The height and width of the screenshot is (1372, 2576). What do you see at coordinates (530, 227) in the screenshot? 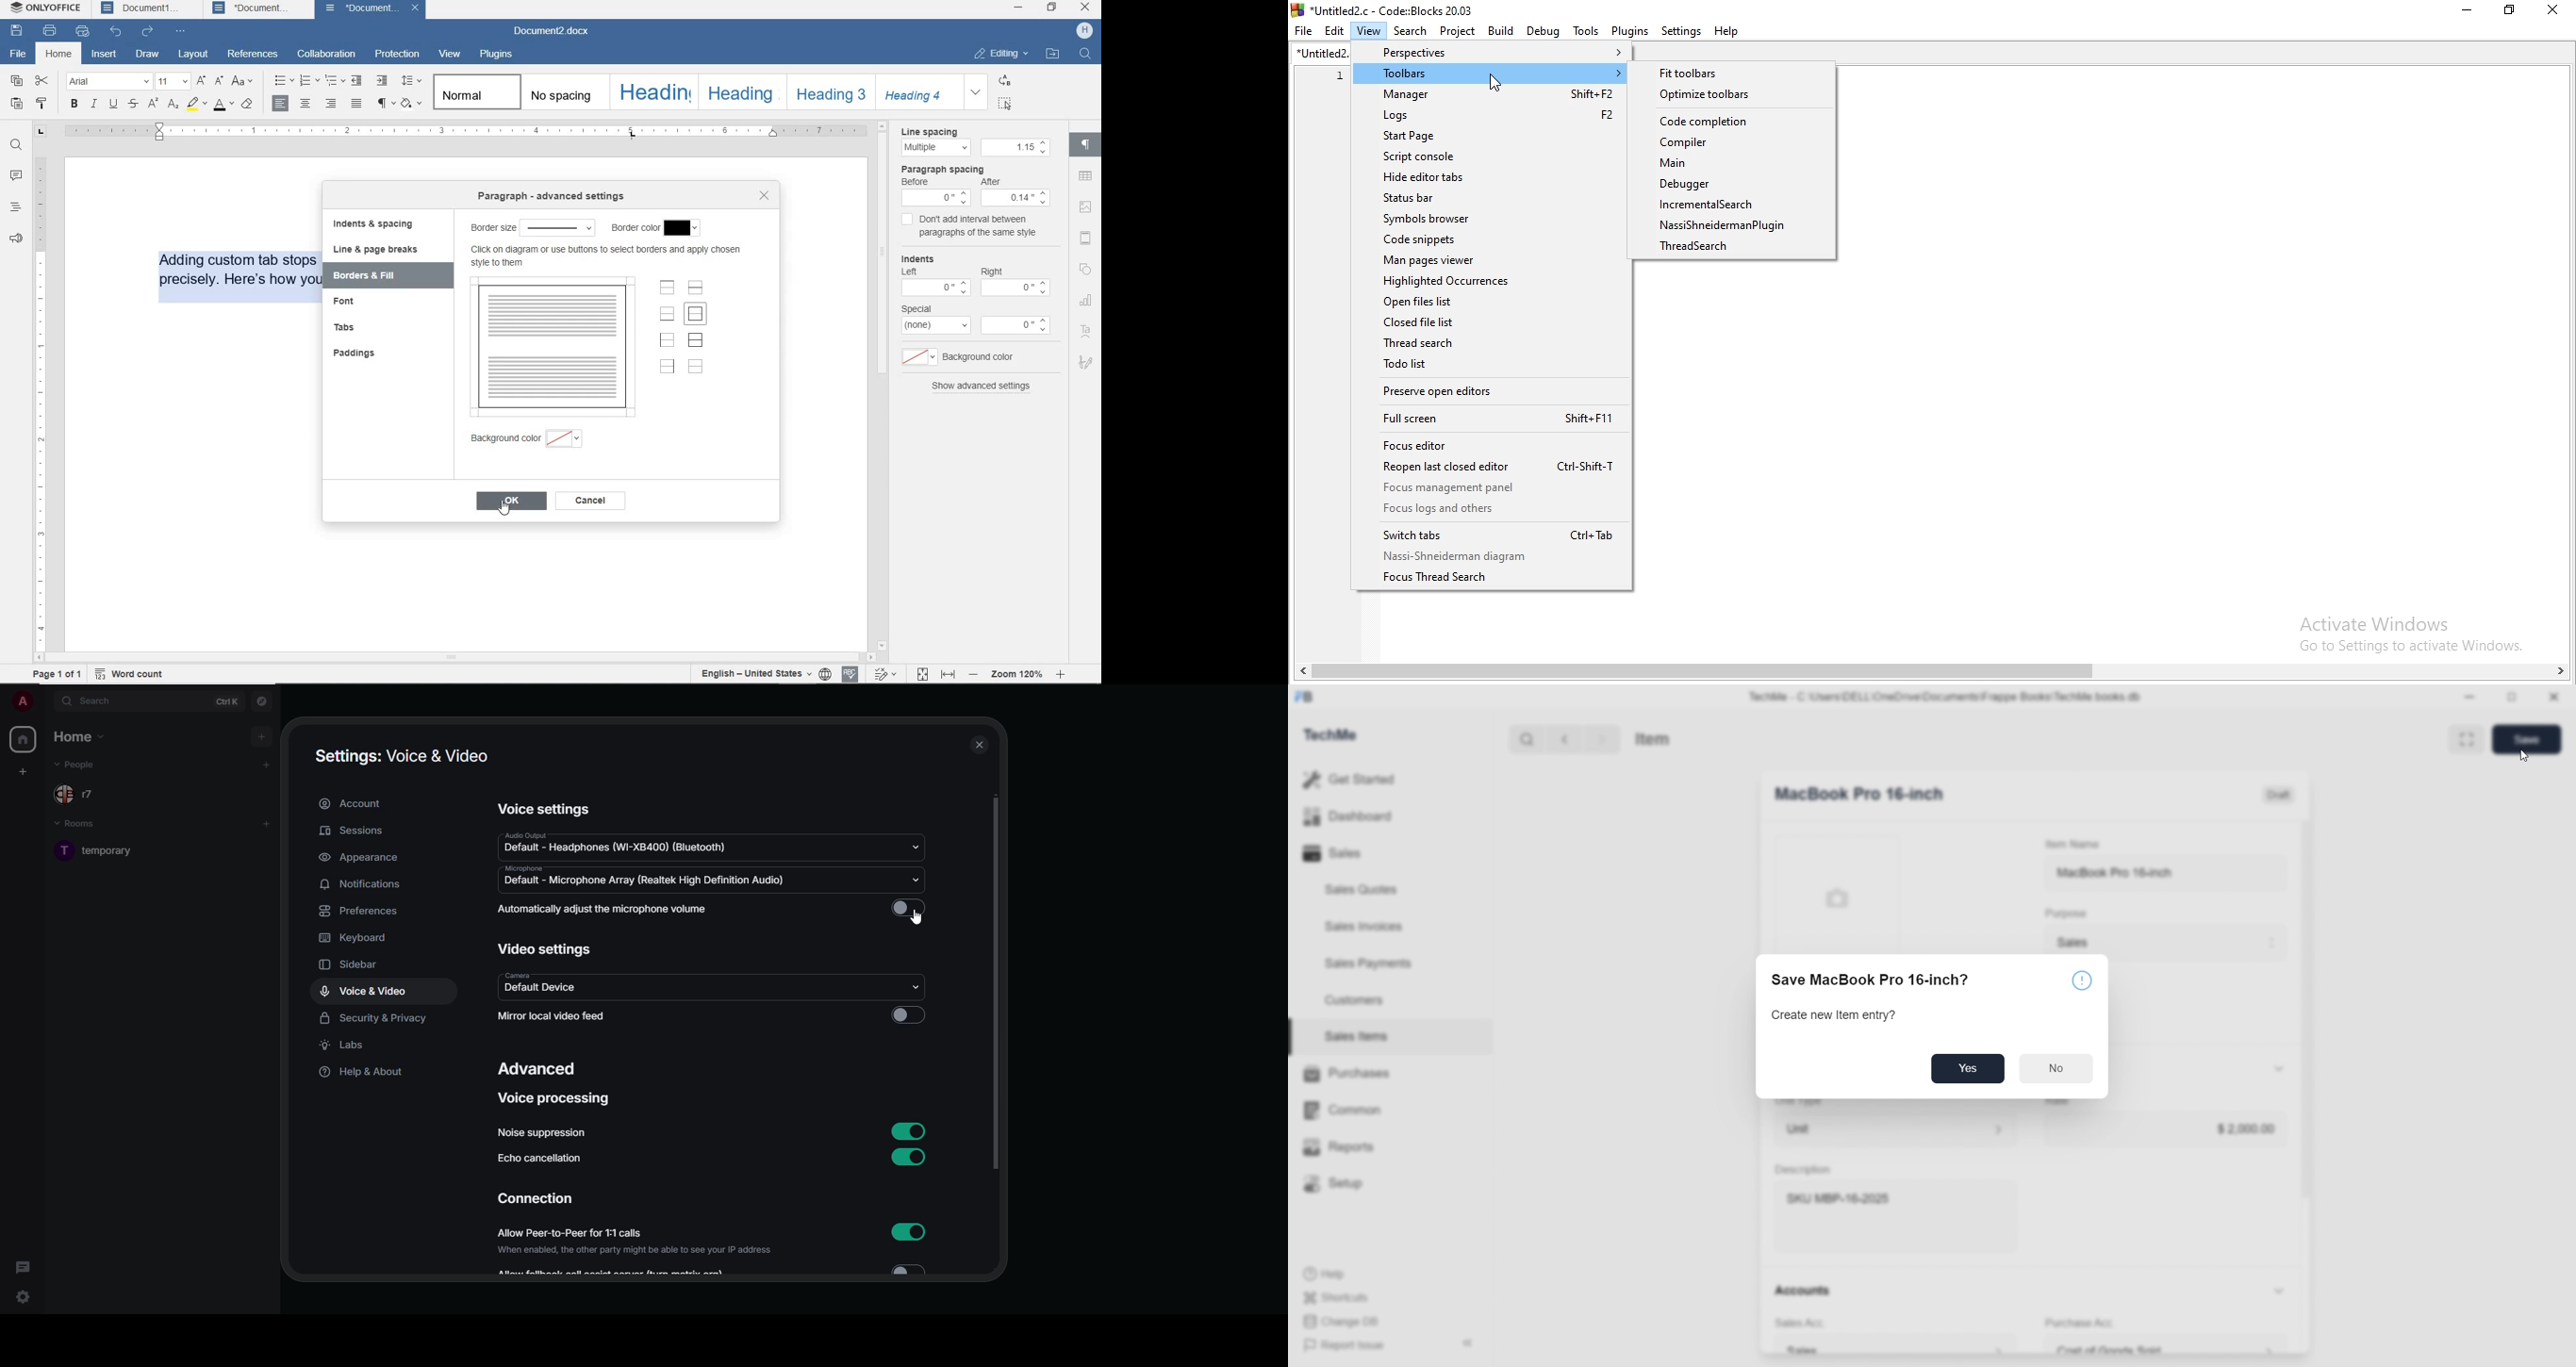
I see `paragraph - advanced settings` at bounding box center [530, 227].